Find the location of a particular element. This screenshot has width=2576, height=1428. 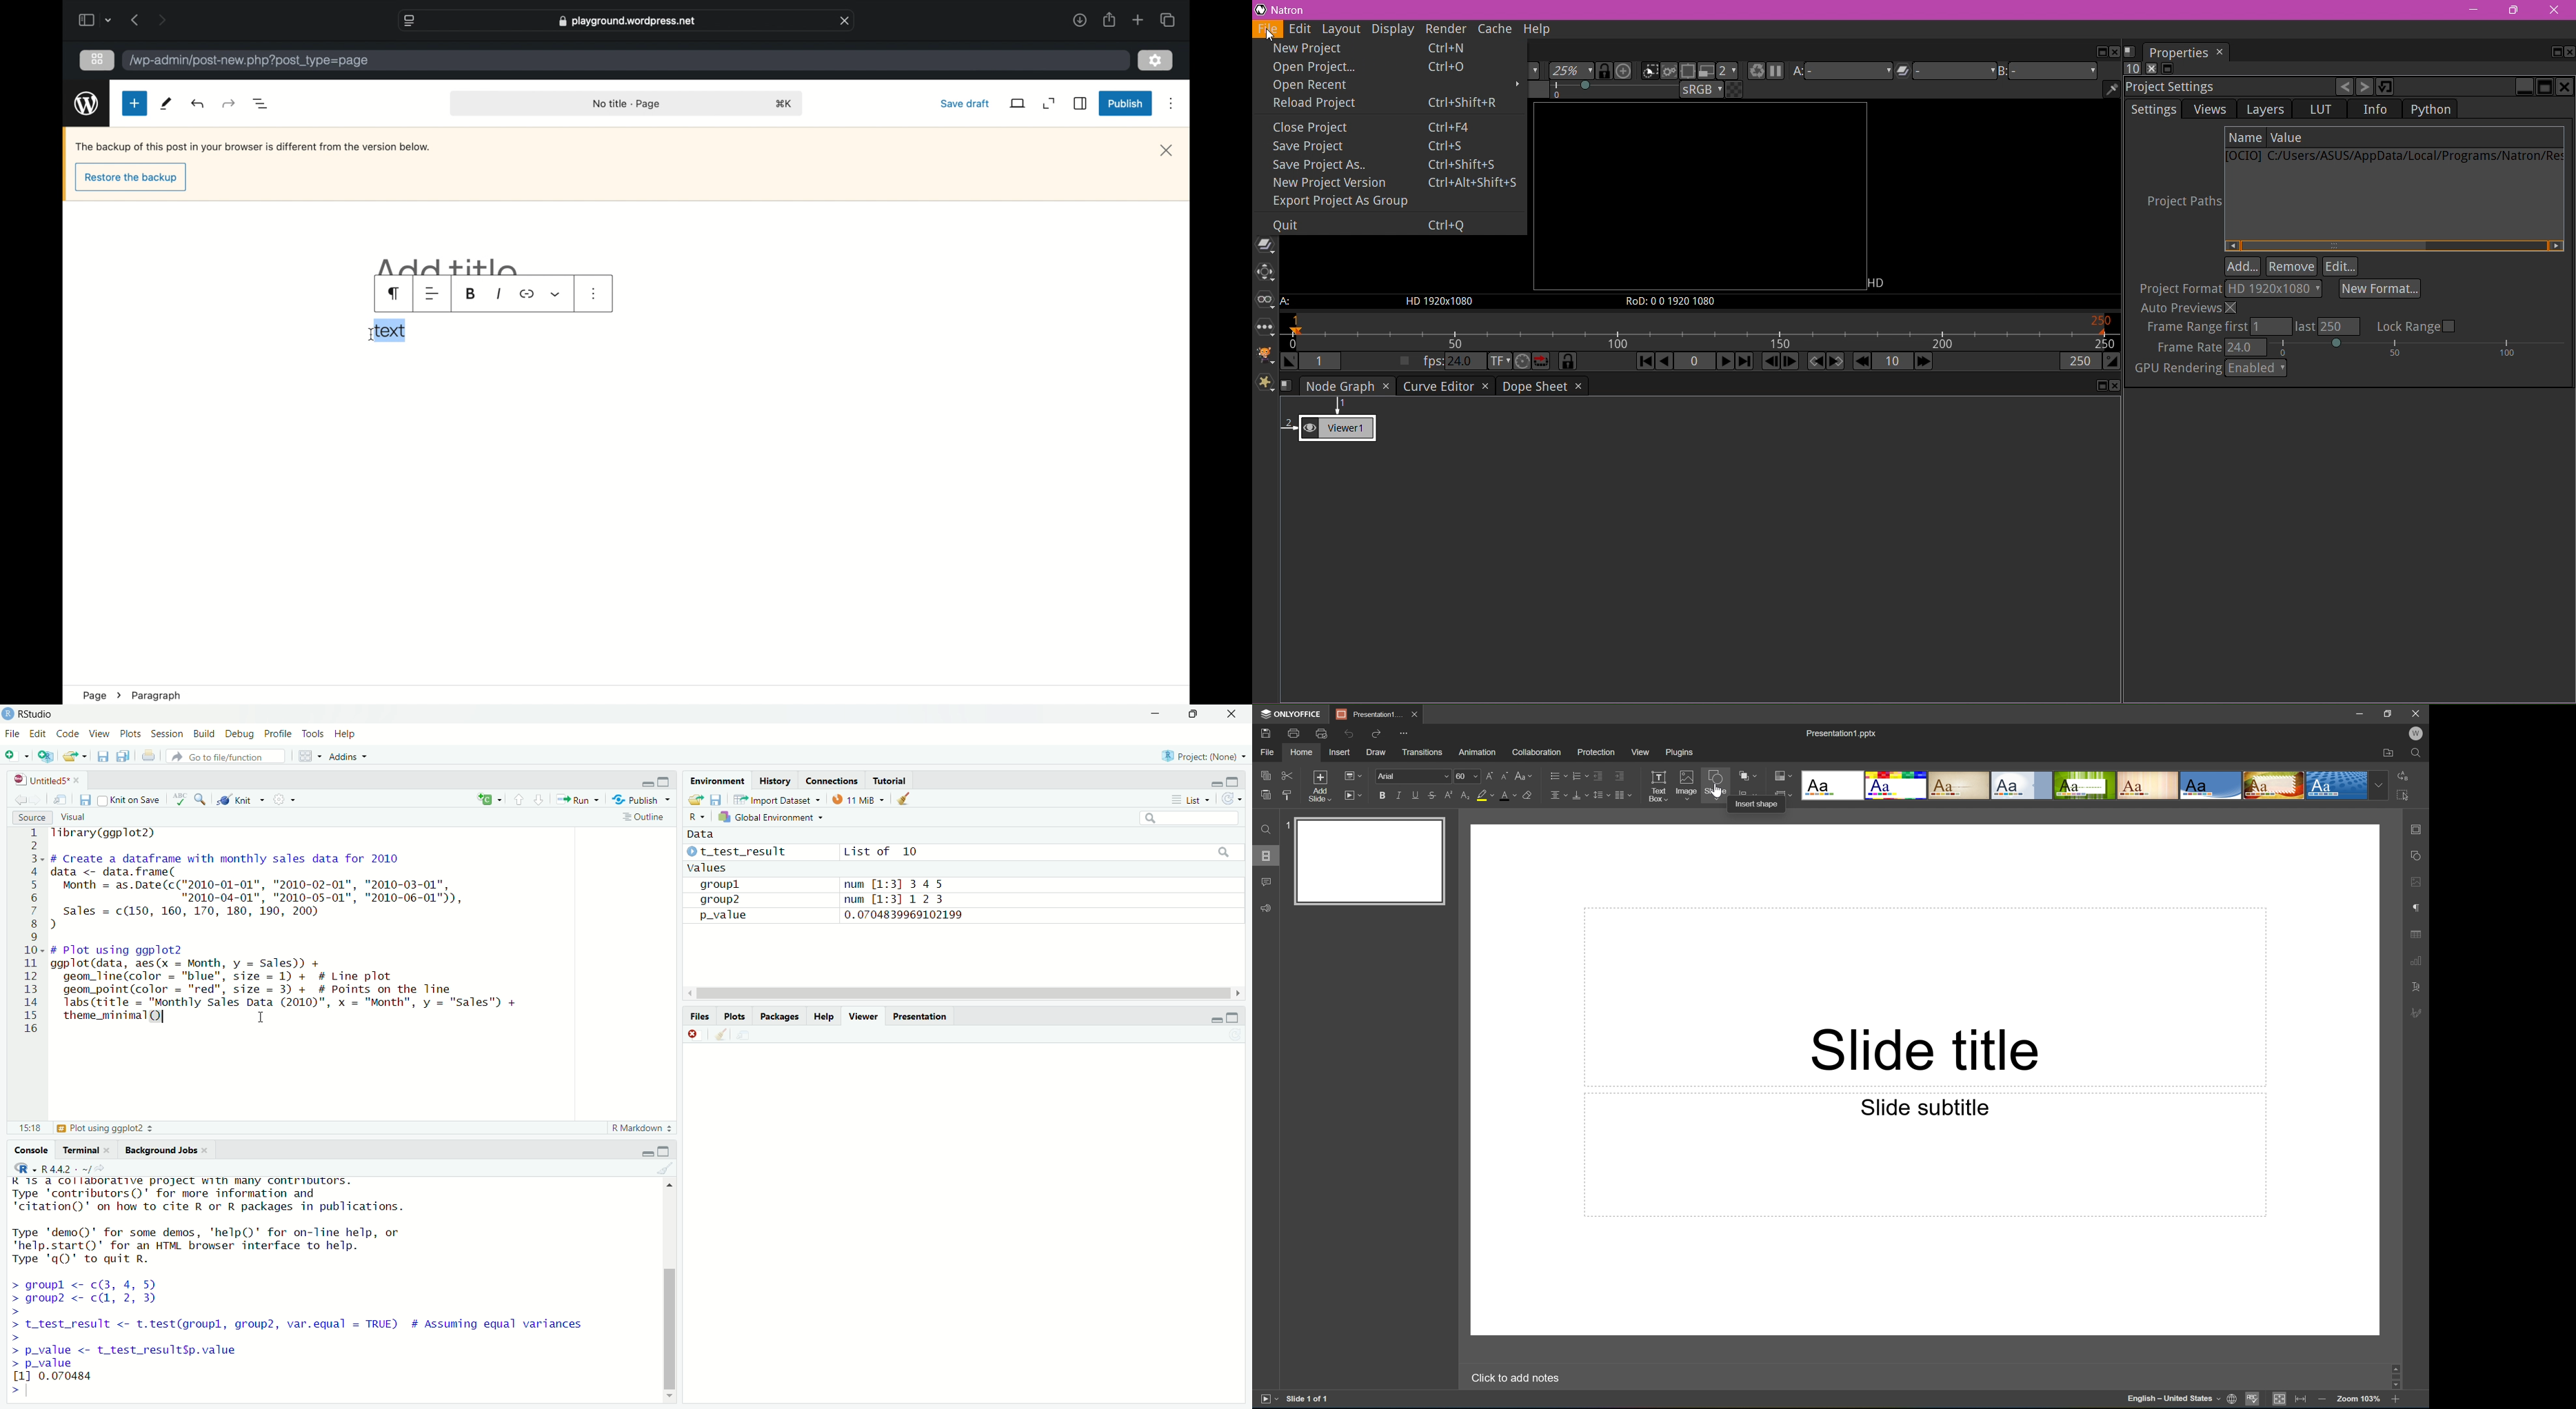

Presentation1... is located at coordinates (1366, 714).